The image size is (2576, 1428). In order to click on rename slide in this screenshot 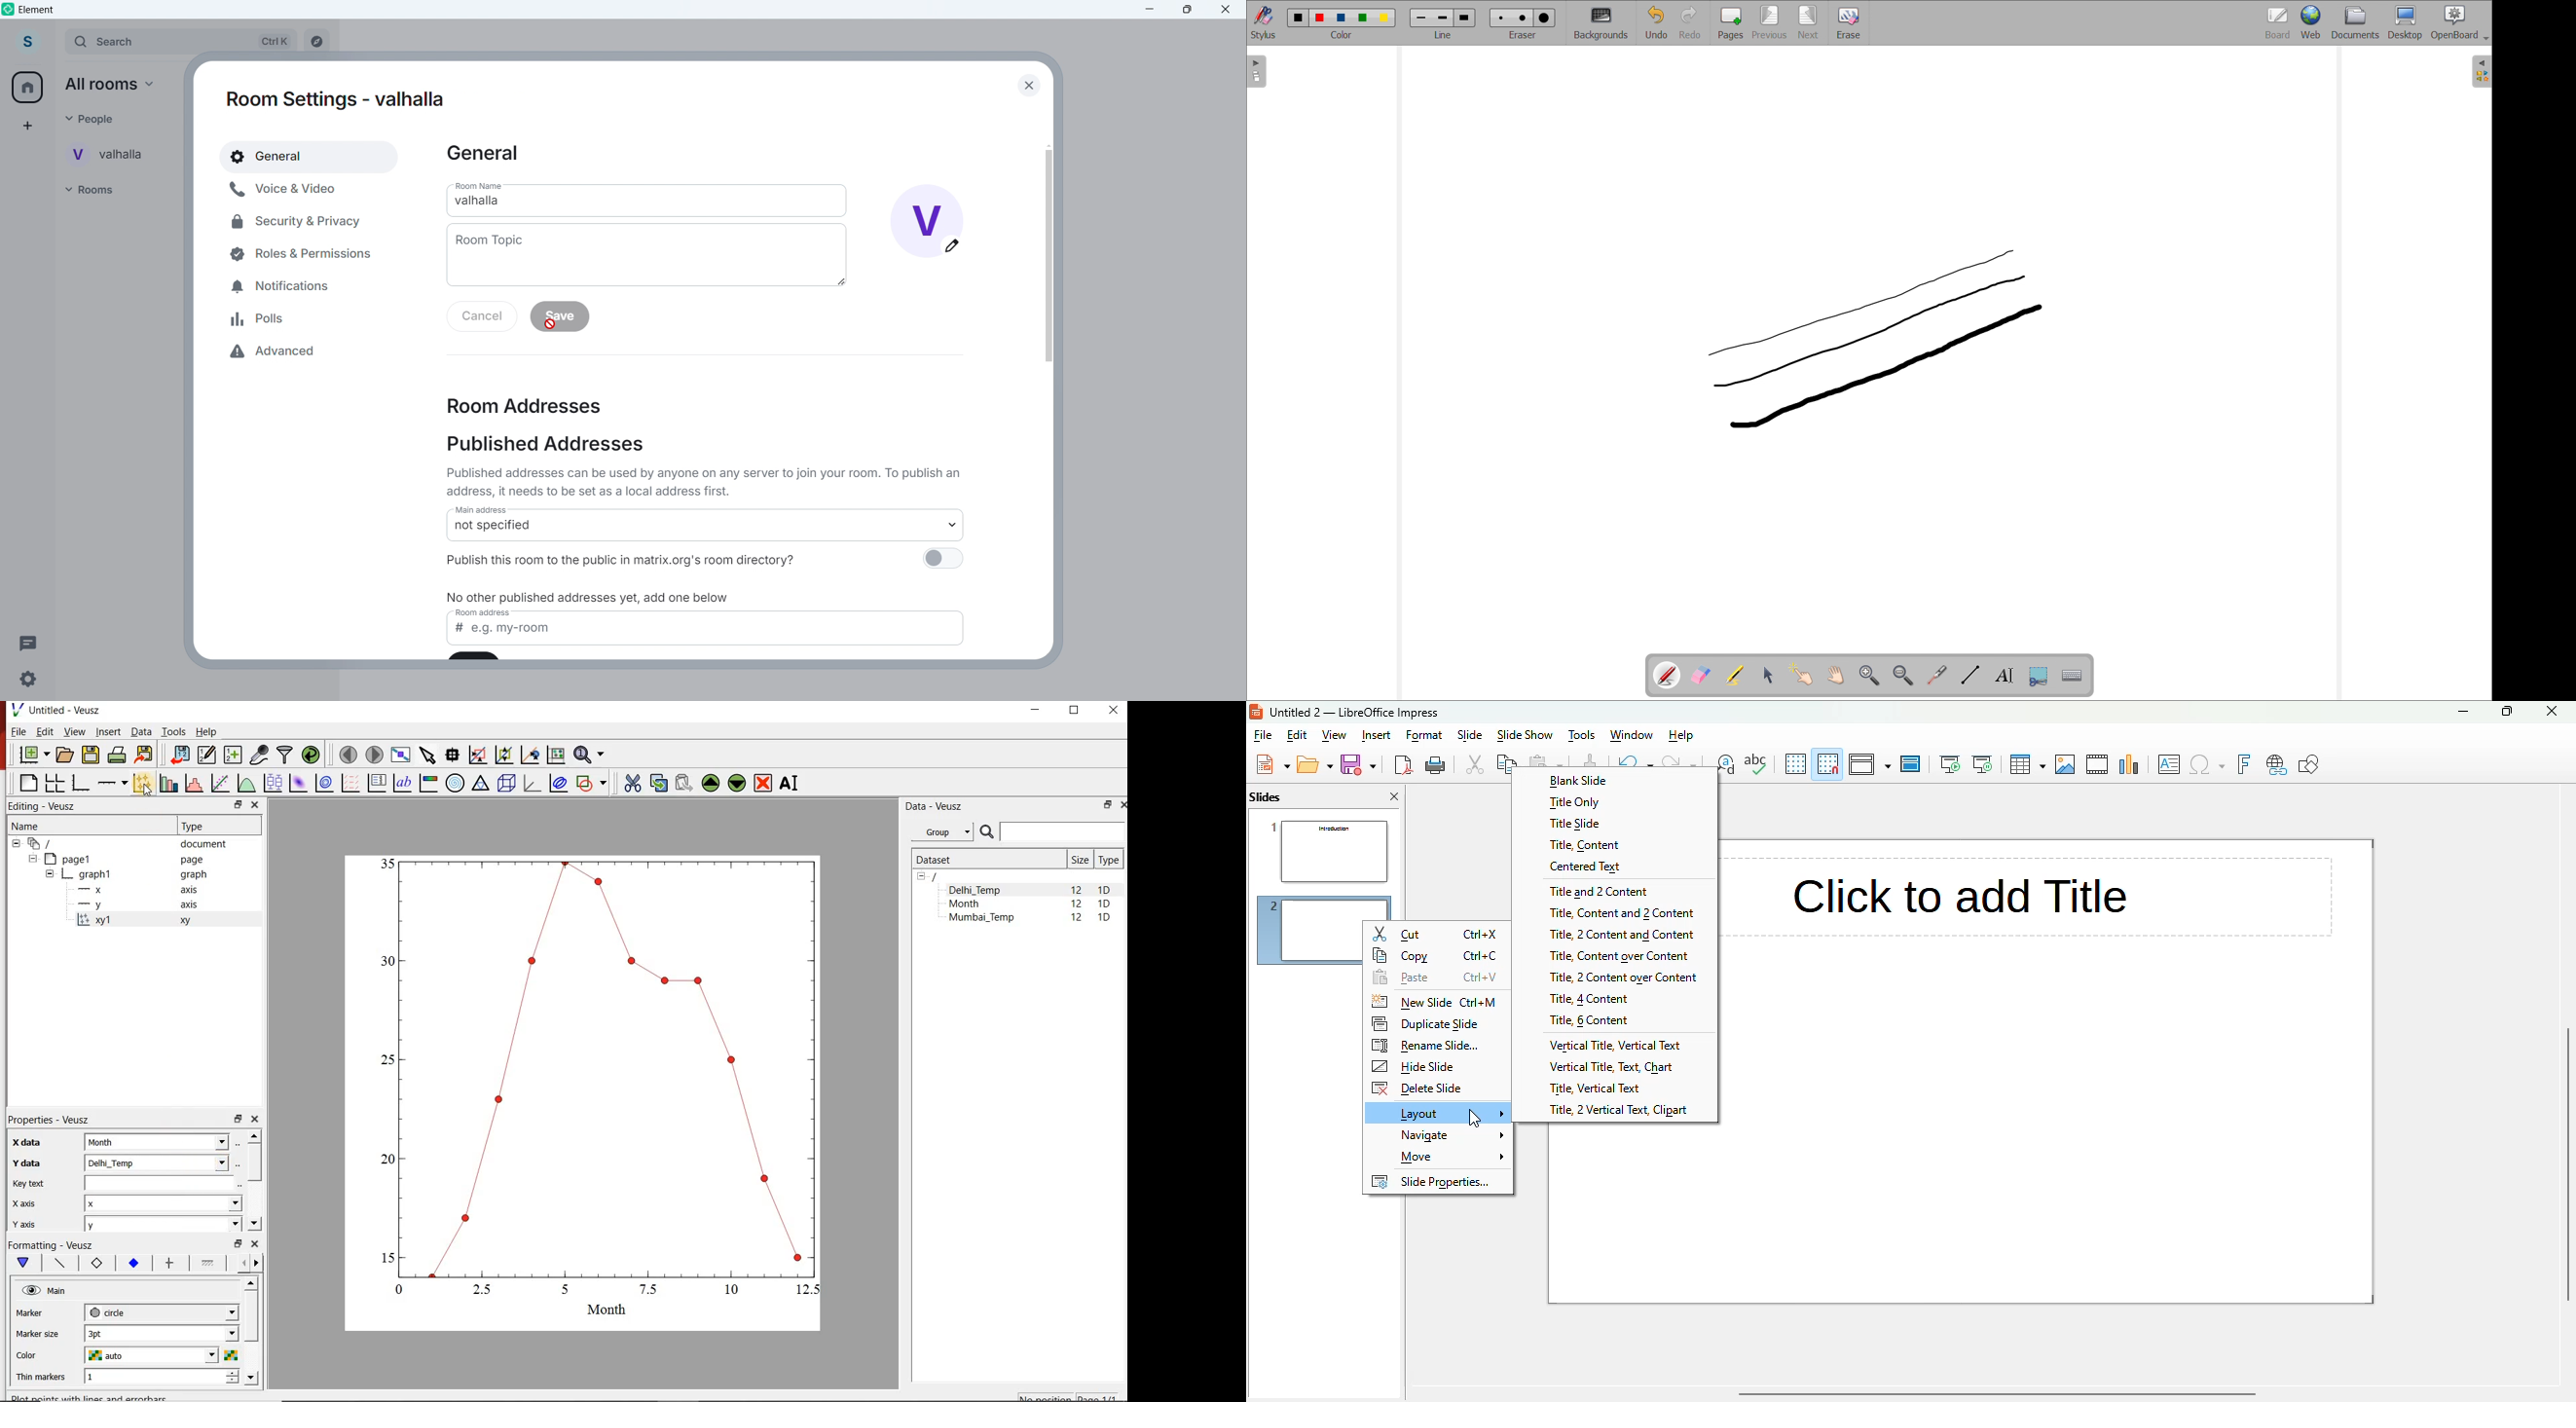, I will do `click(1435, 1046)`.